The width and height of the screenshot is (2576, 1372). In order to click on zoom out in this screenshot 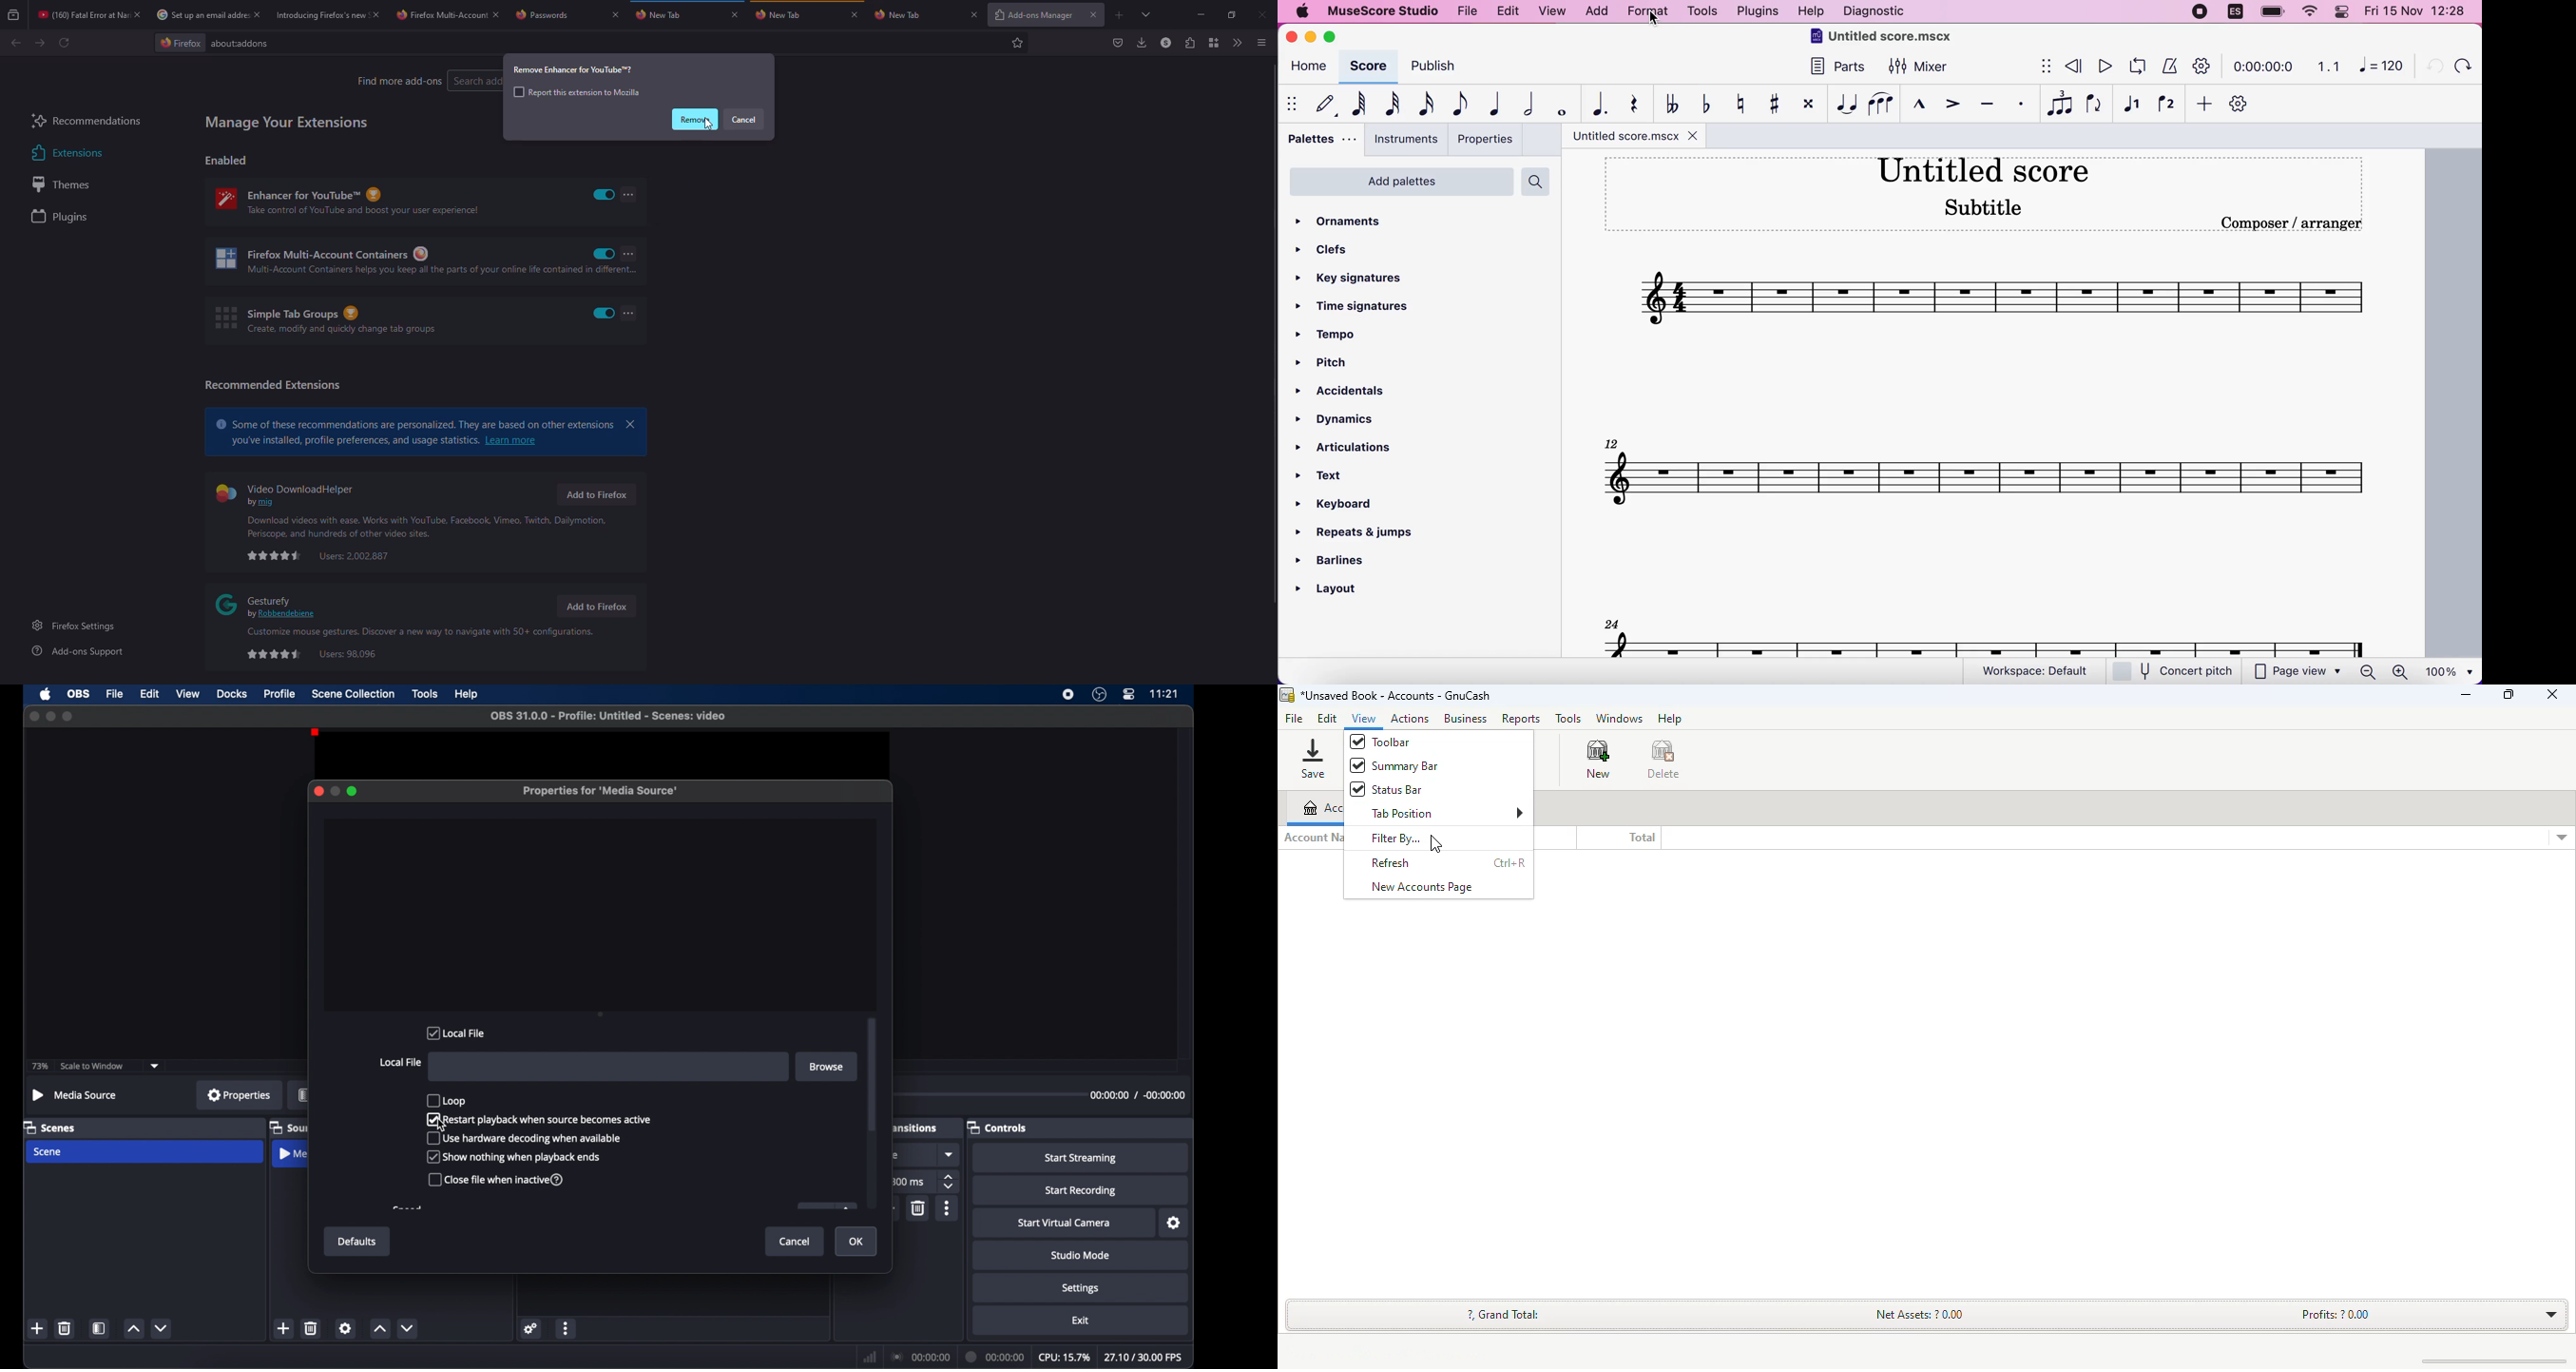, I will do `click(2369, 671)`.